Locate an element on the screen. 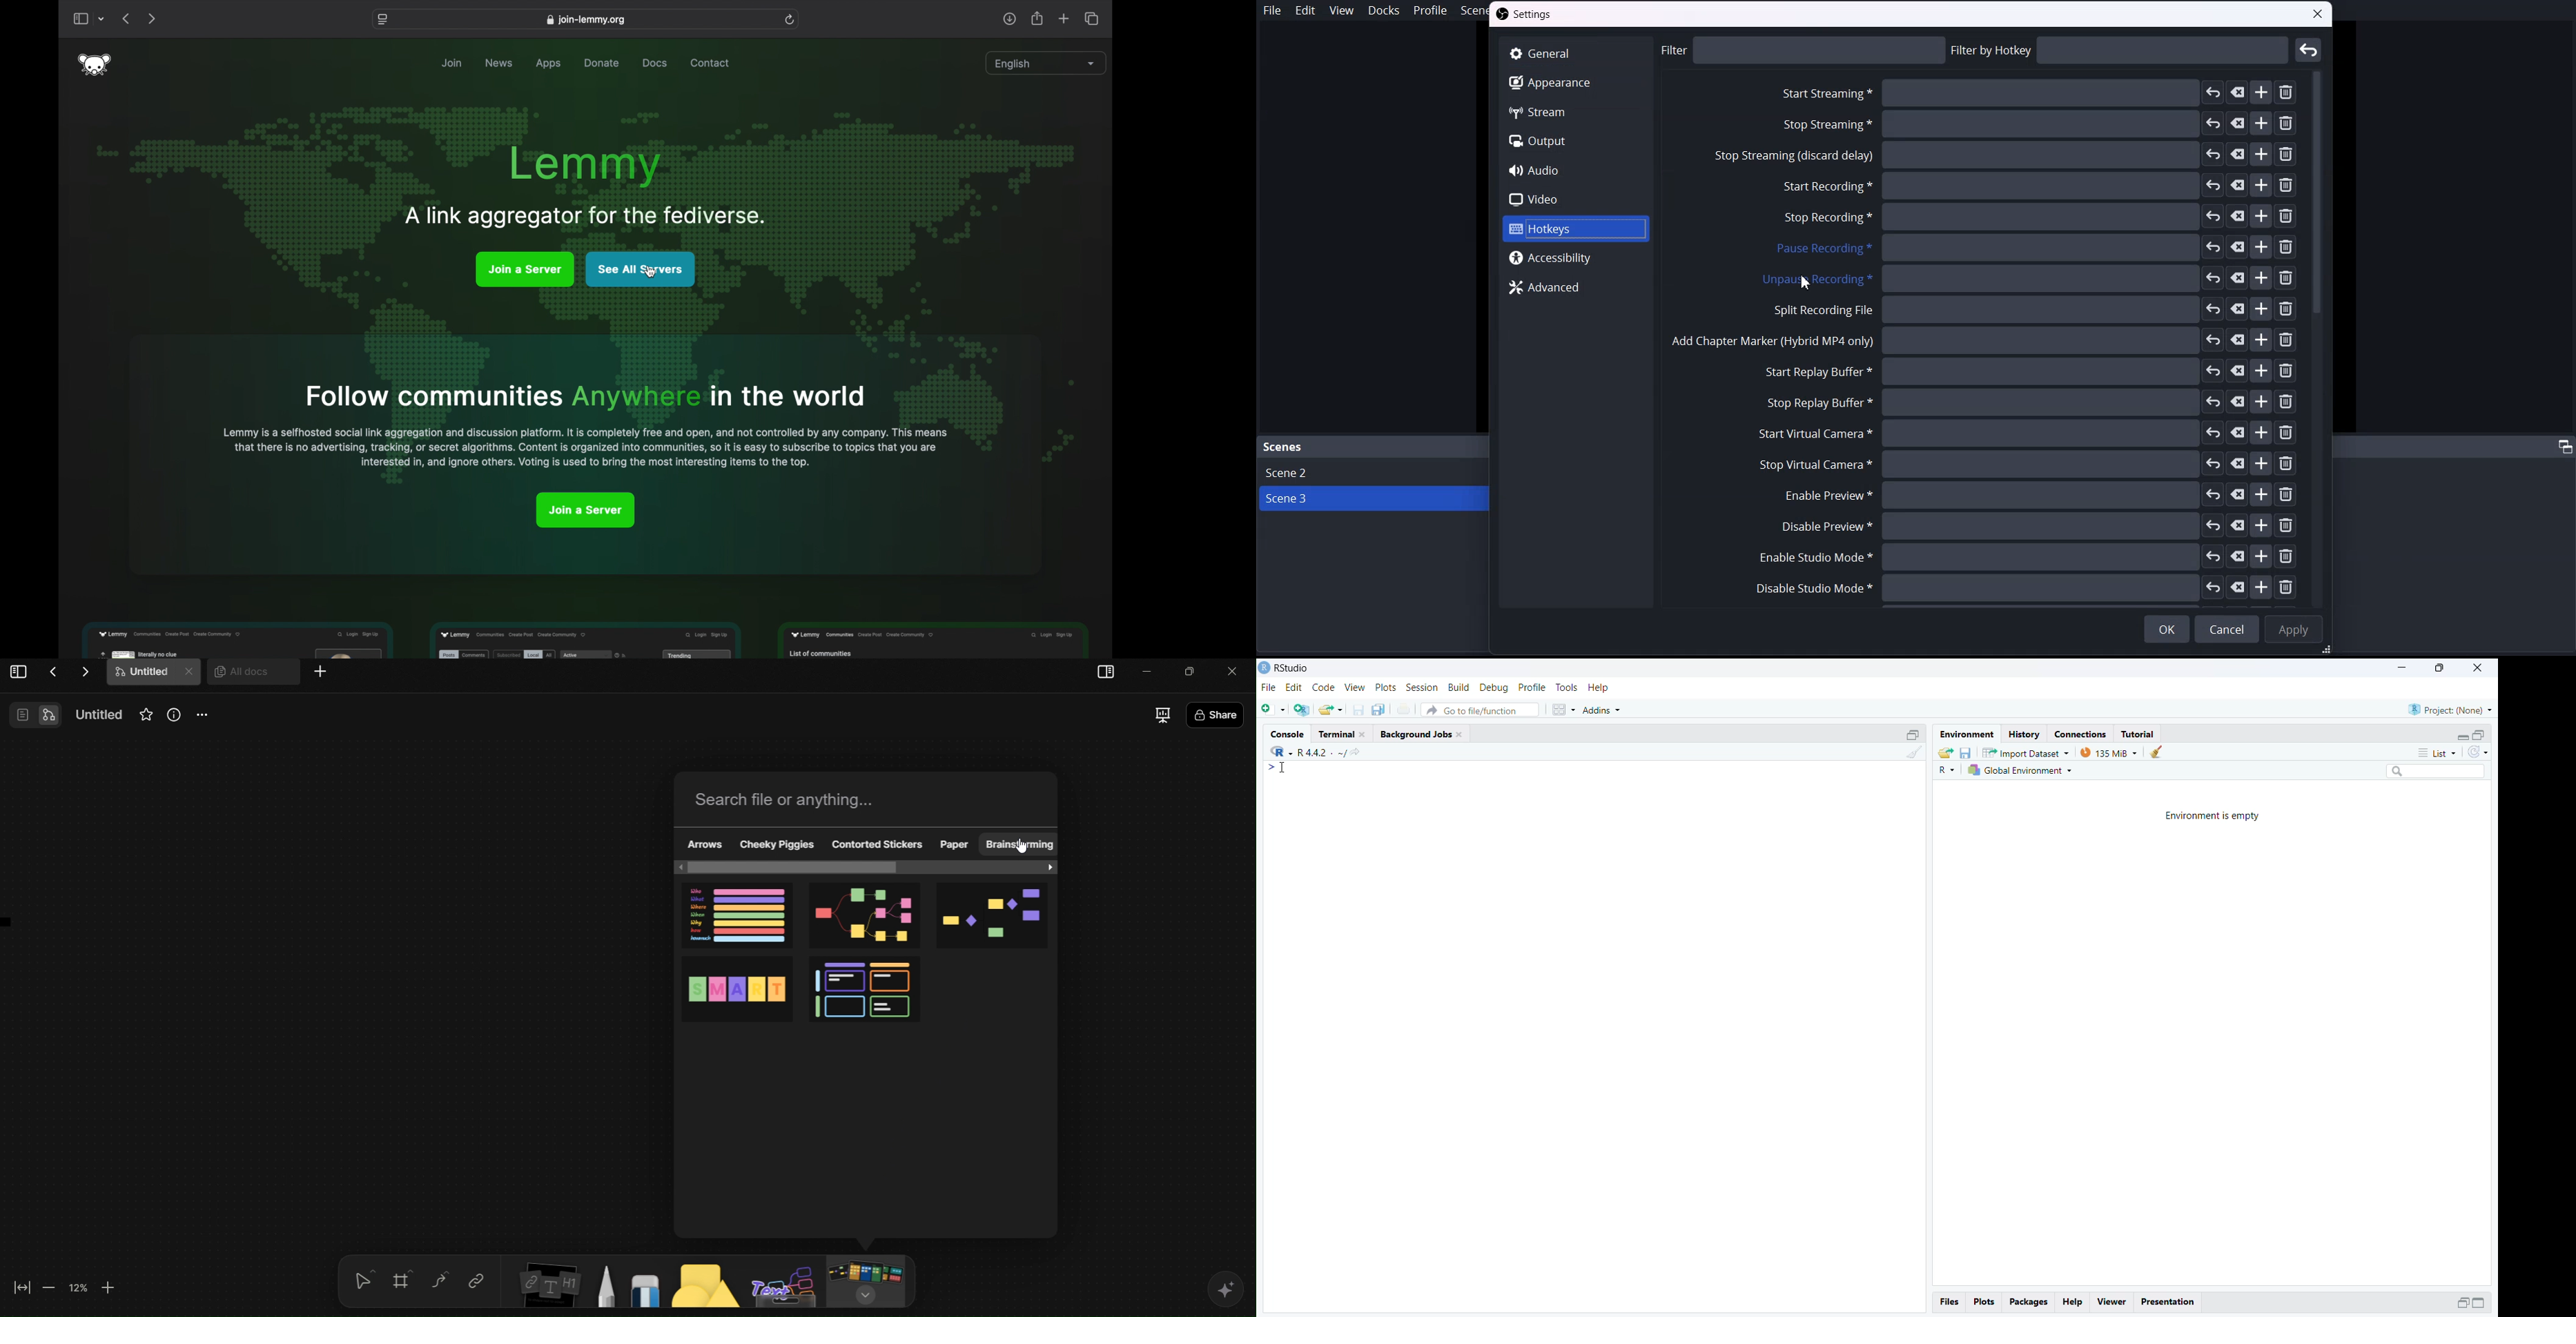  Apply is located at coordinates (2293, 630).